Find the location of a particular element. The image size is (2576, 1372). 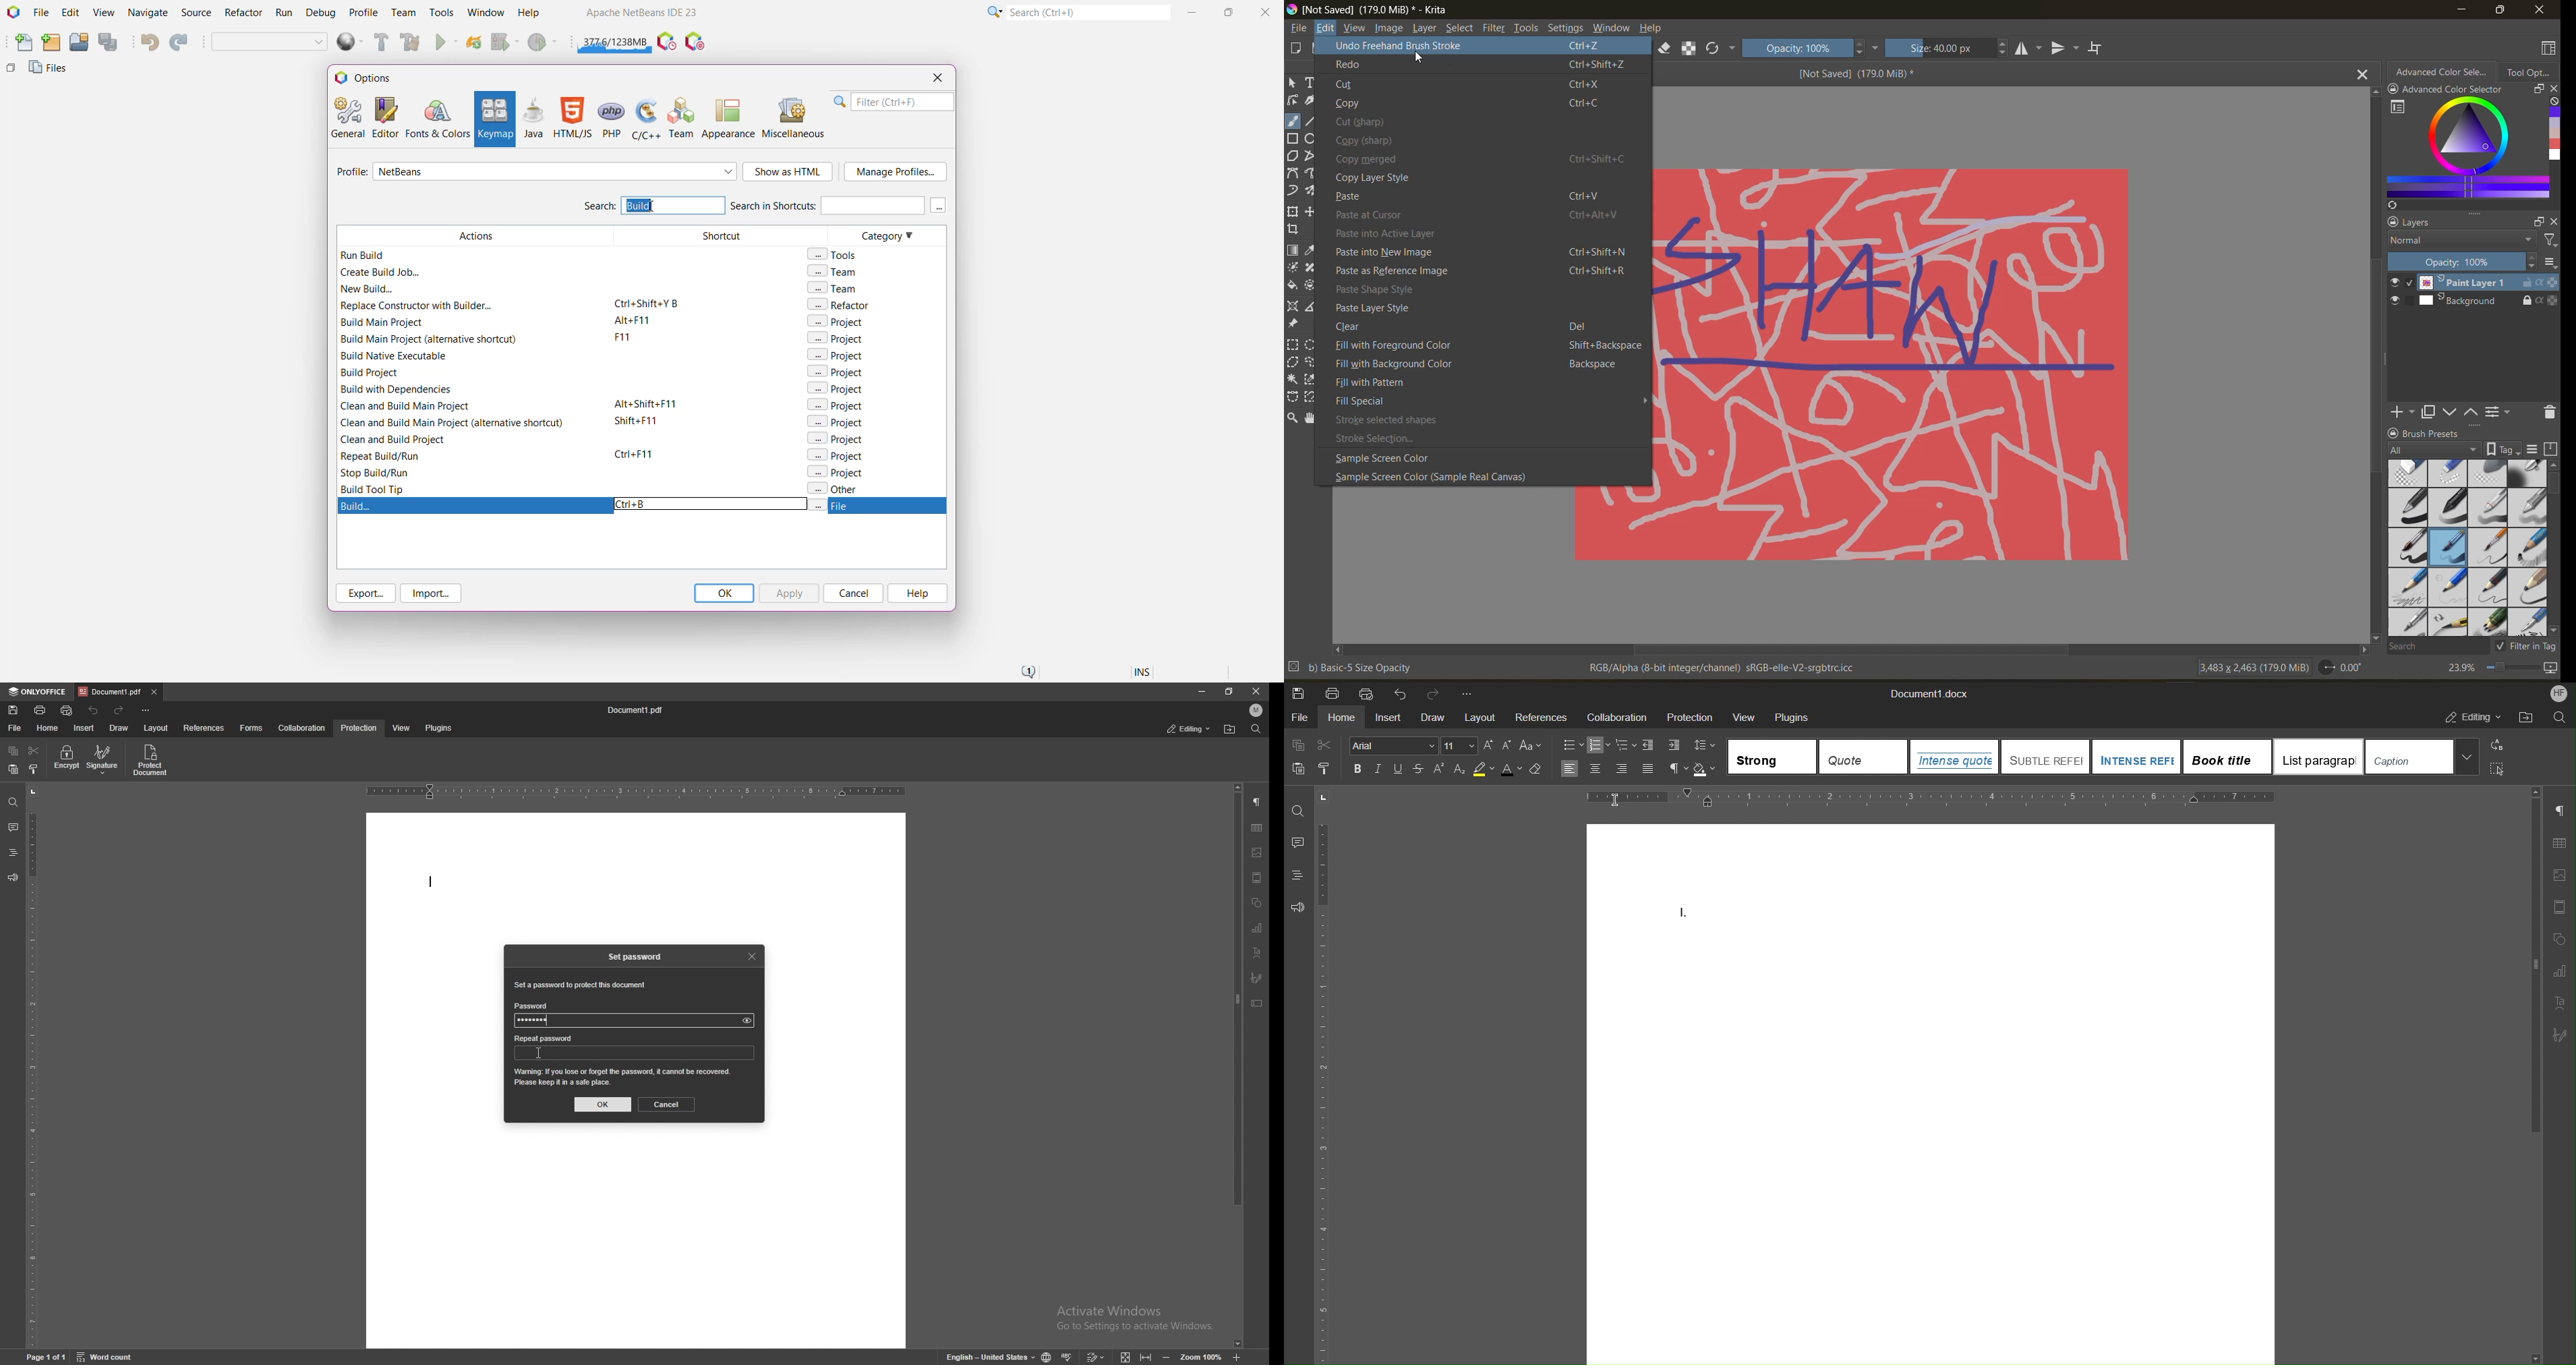

header and footer is located at coordinates (1257, 878).